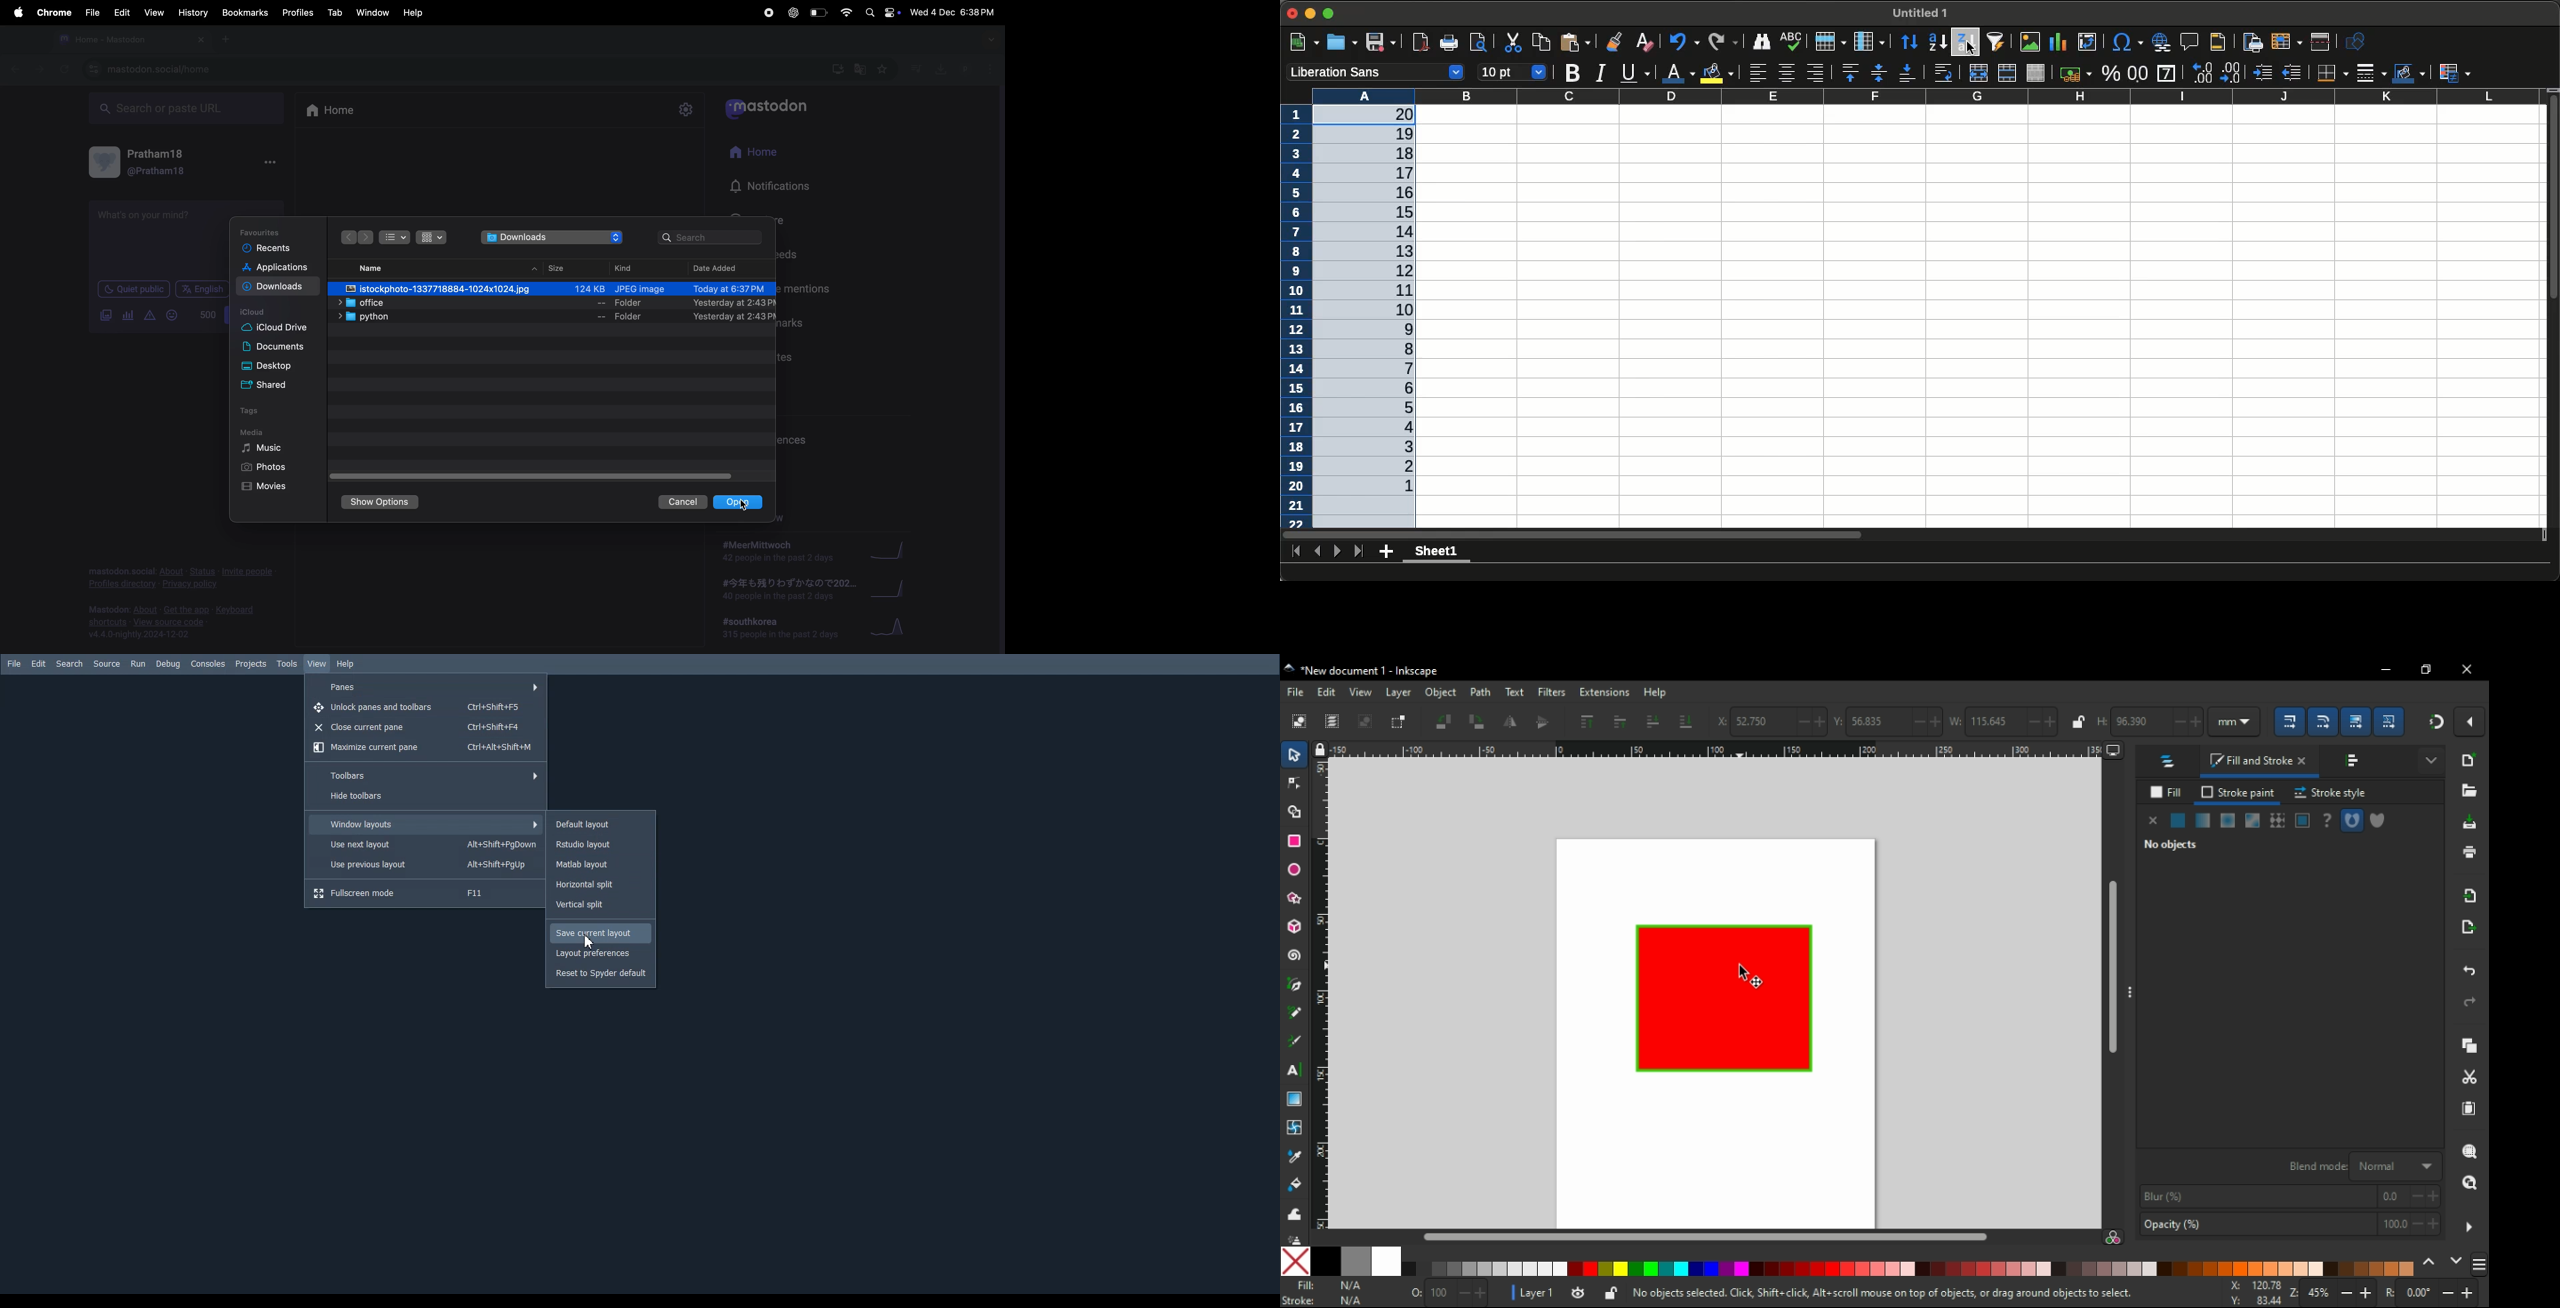  I want to click on apple widgets, so click(882, 13).